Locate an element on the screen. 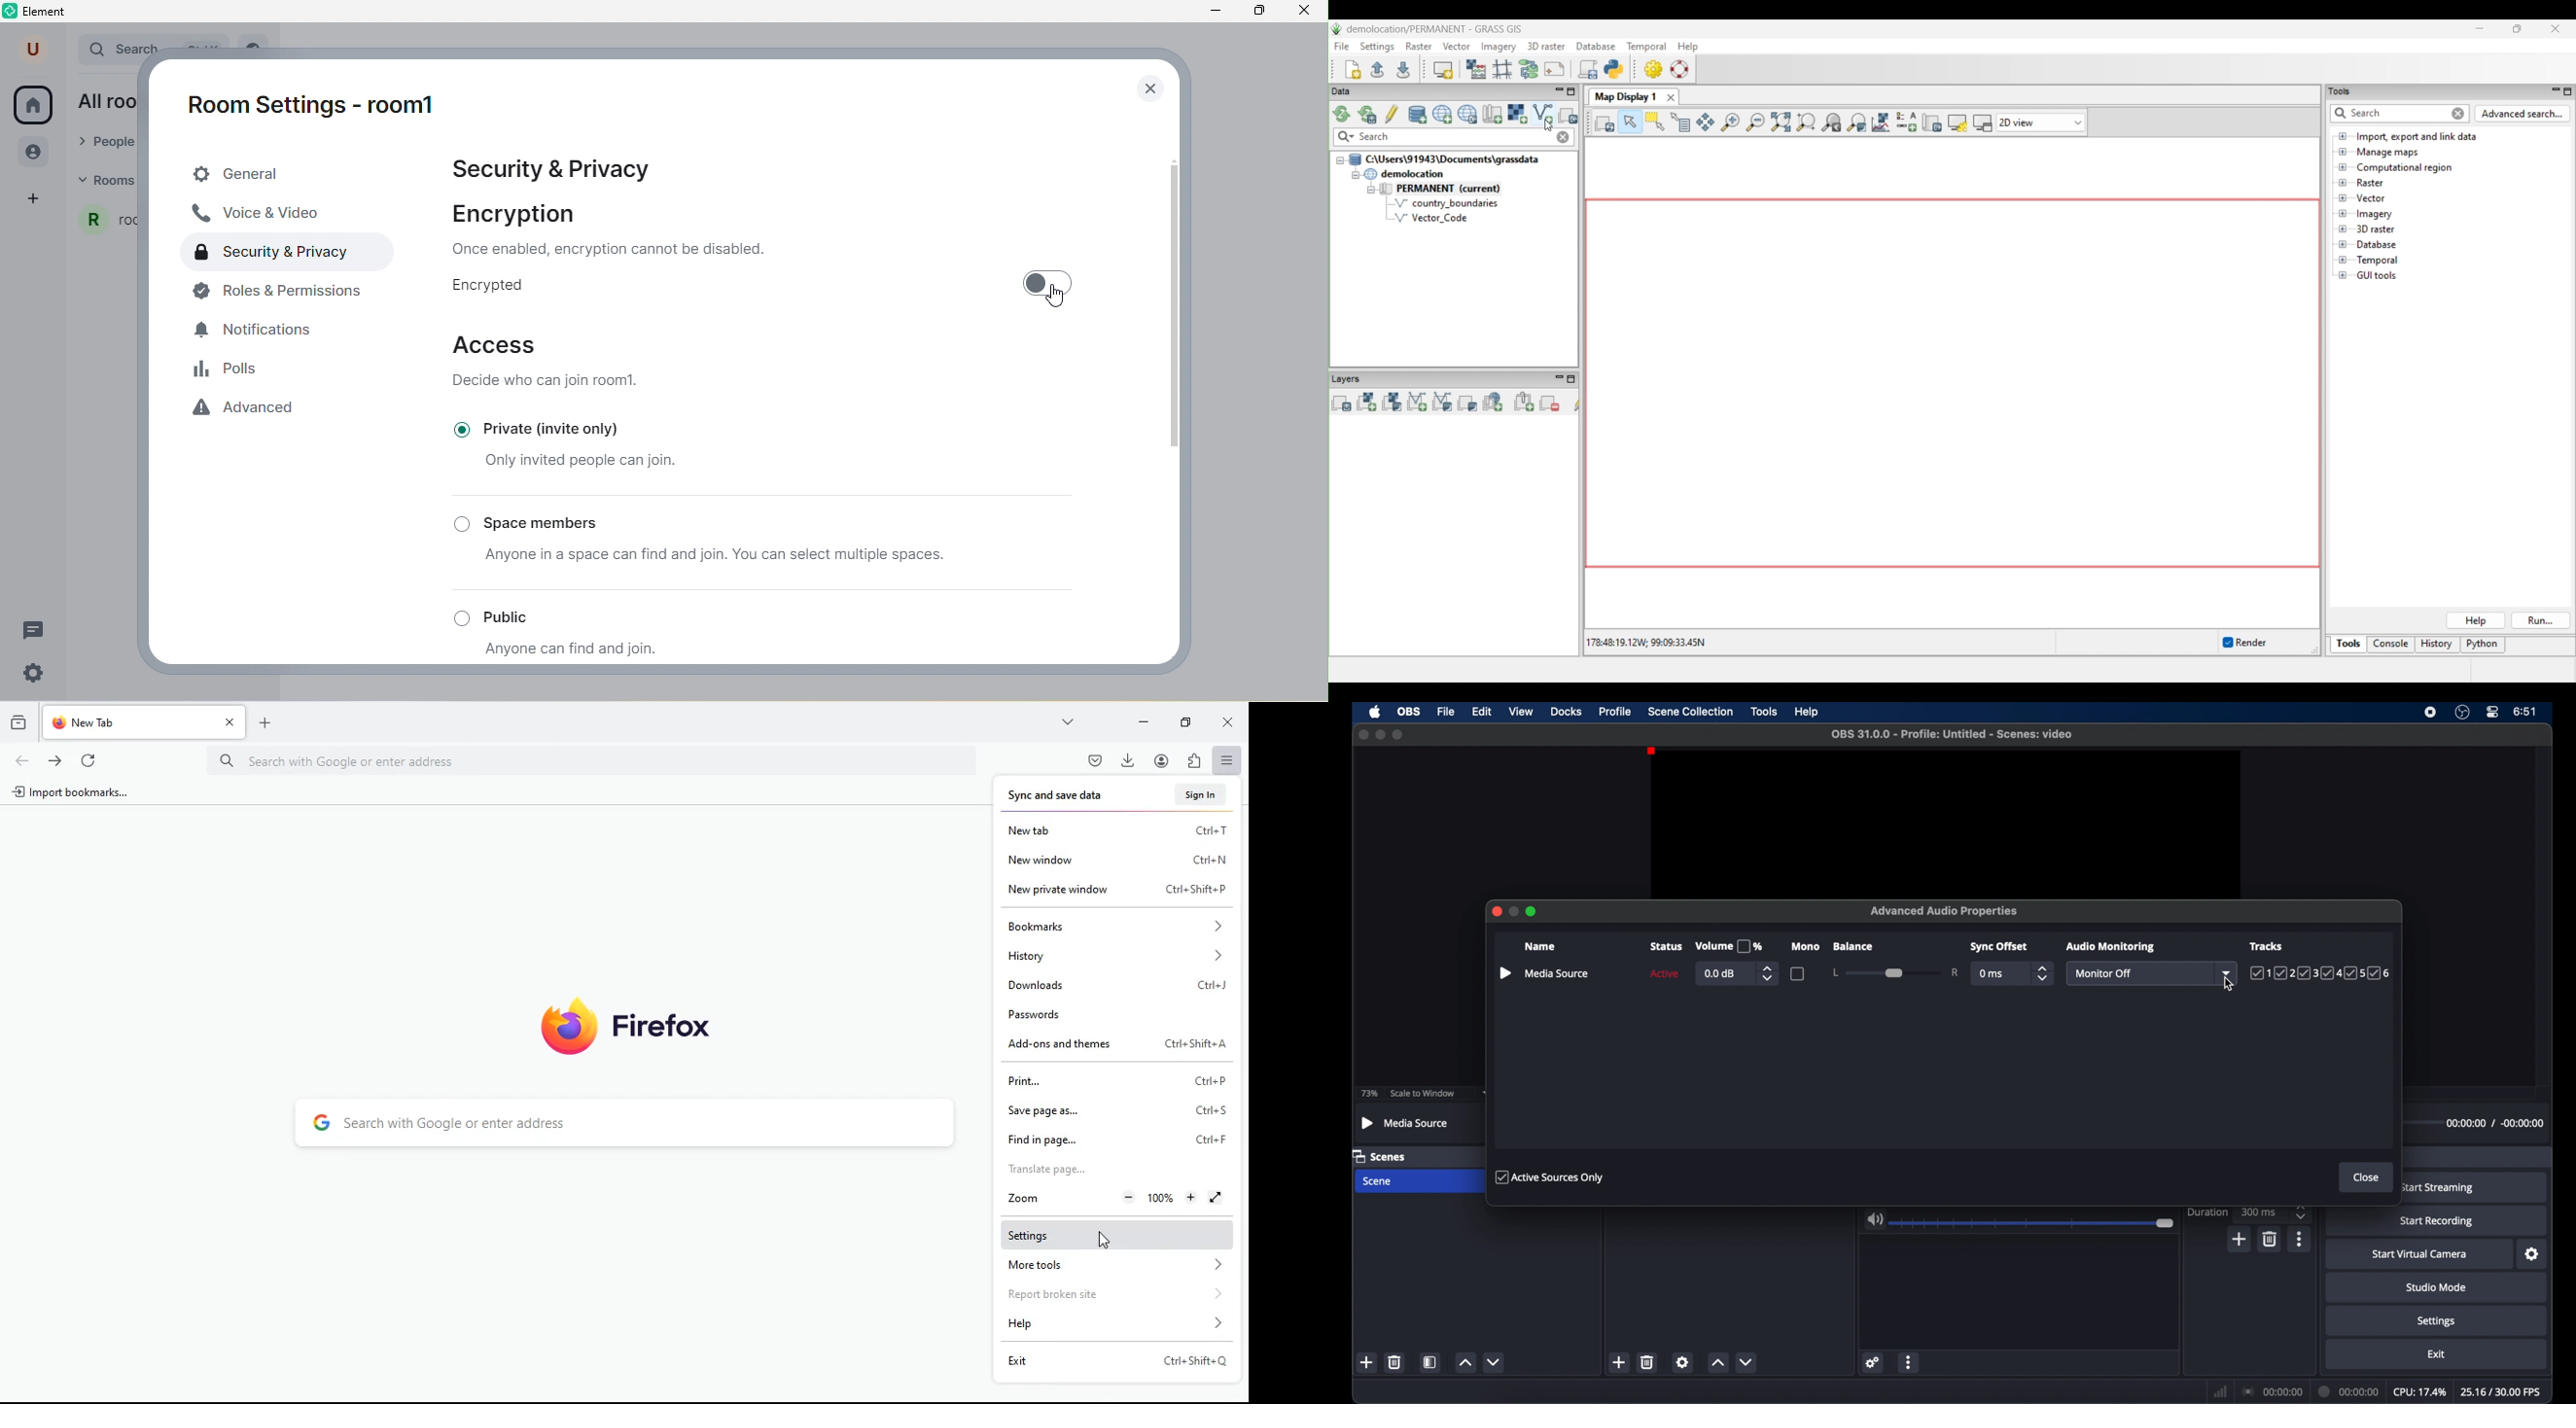  mono is located at coordinates (1805, 946).